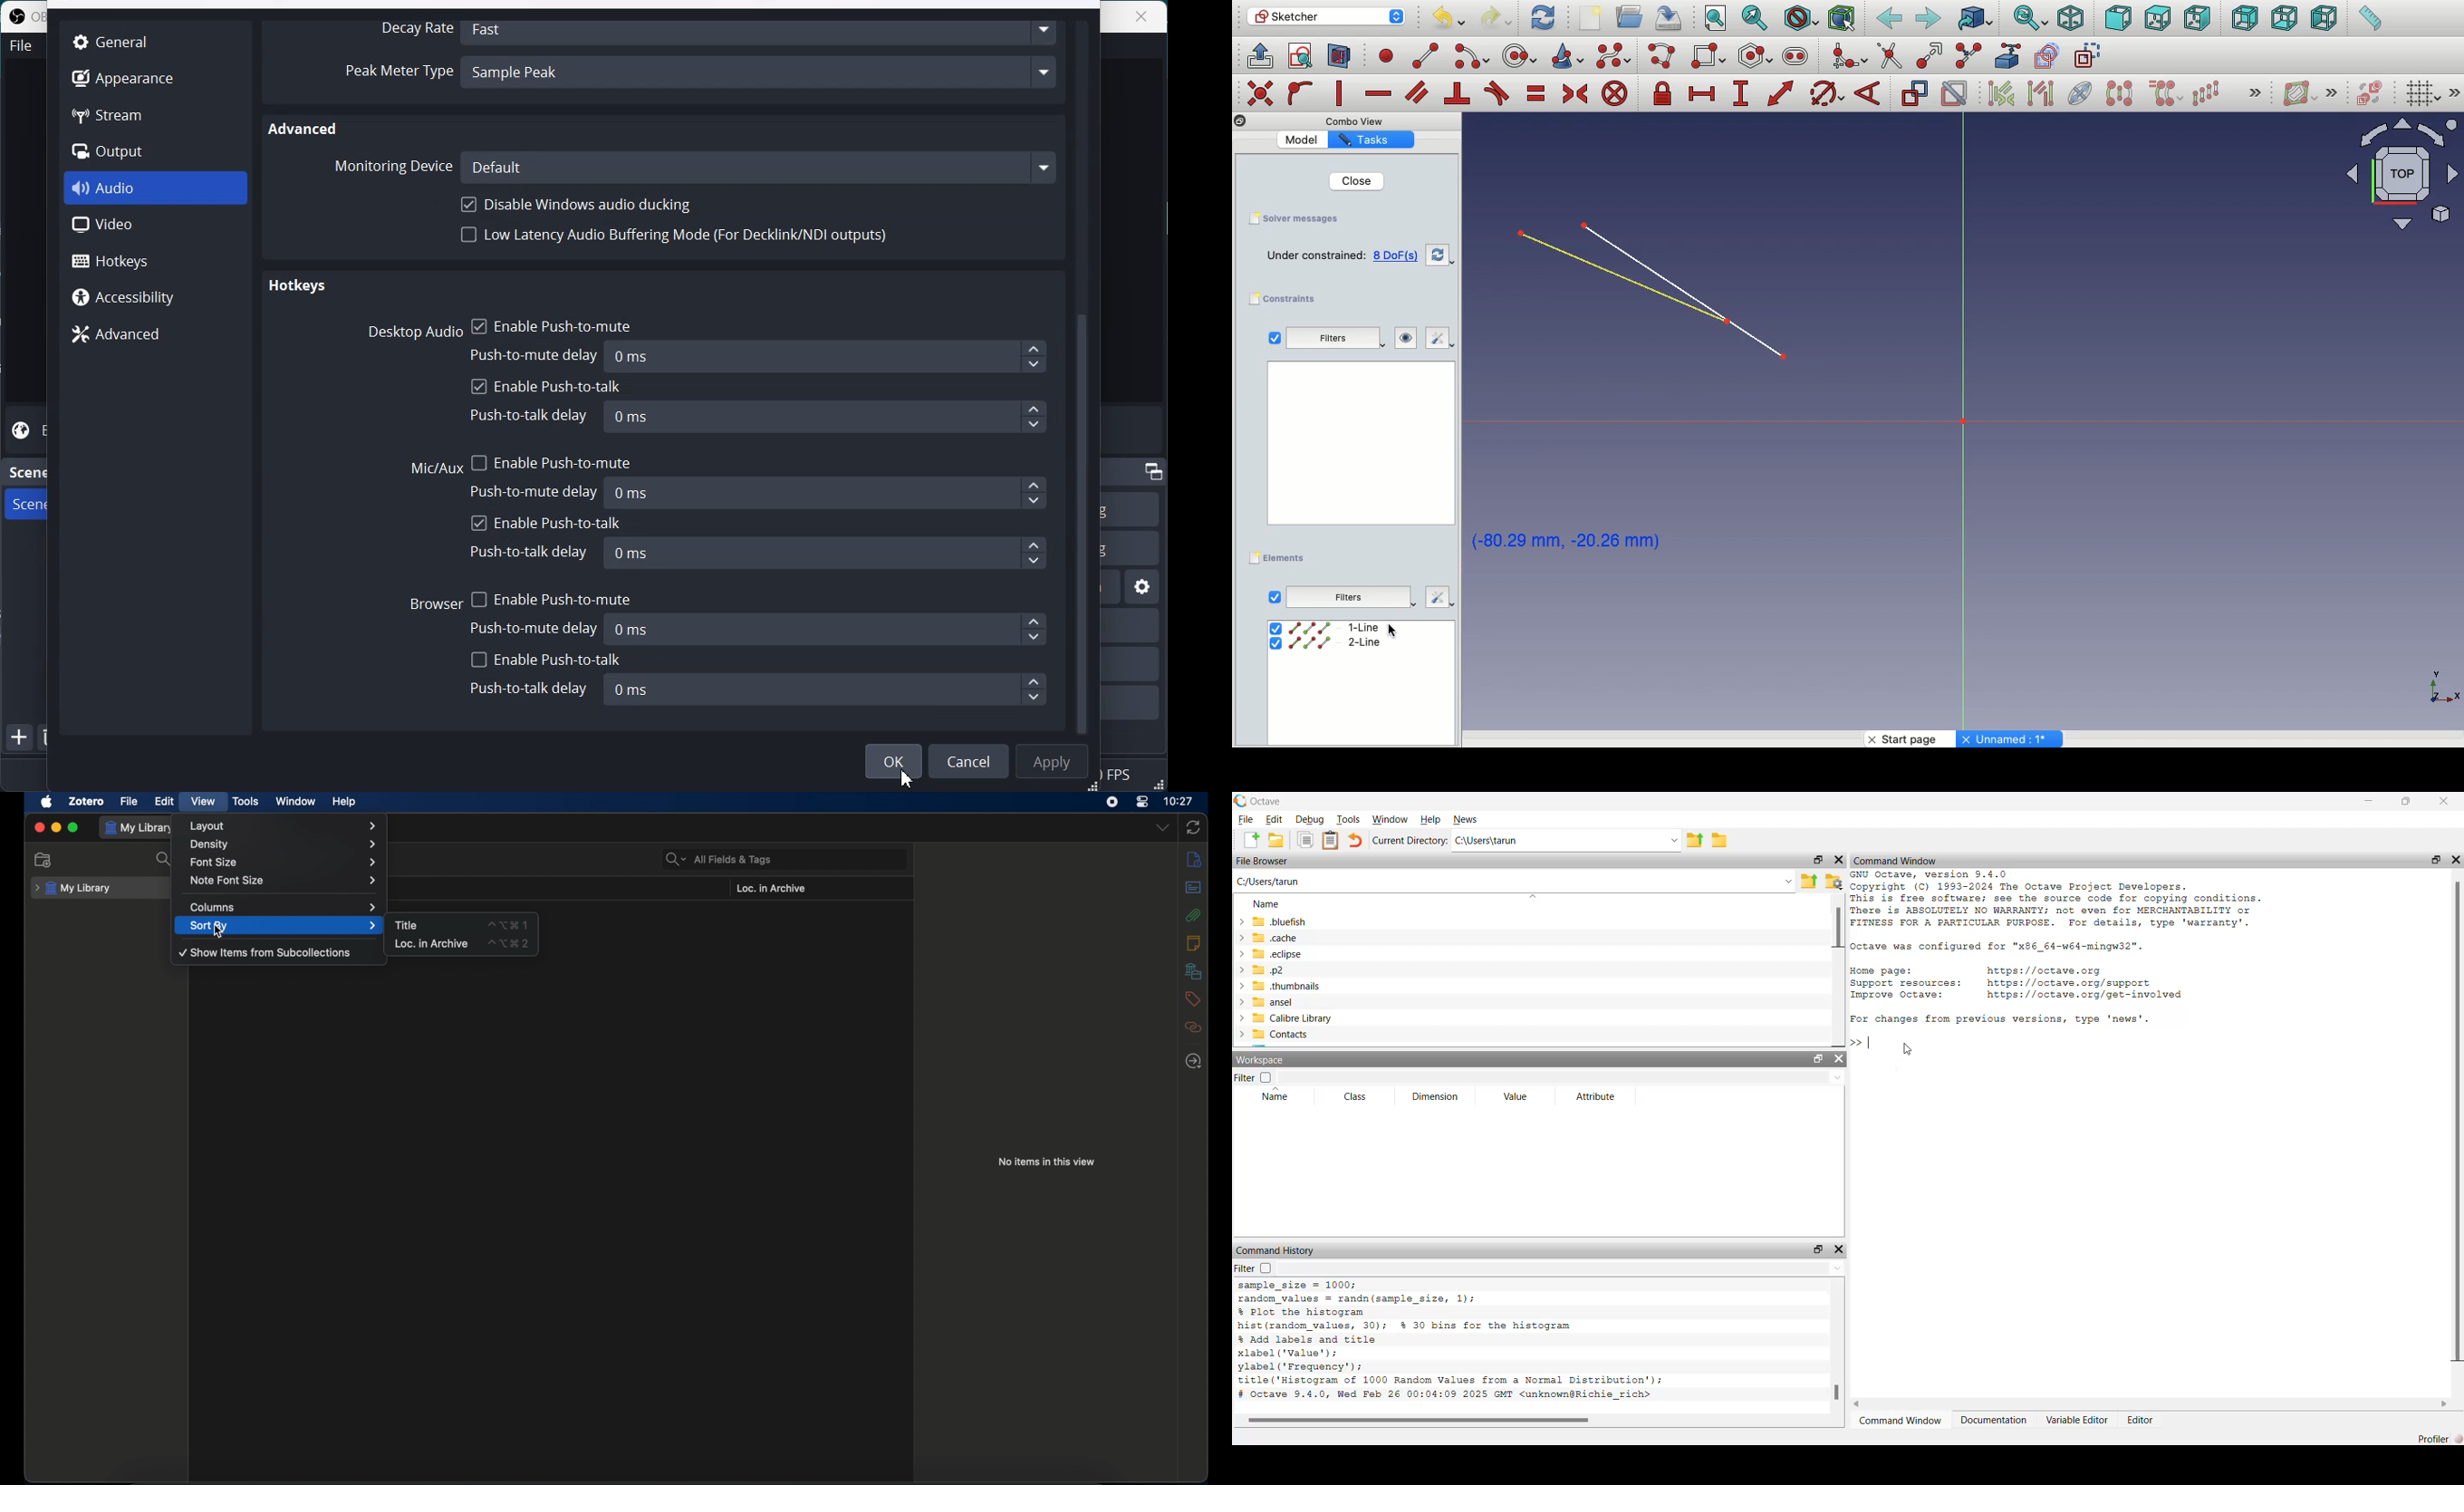  Describe the element at coordinates (1087, 375) in the screenshot. I see `Scroll bar` at that location.